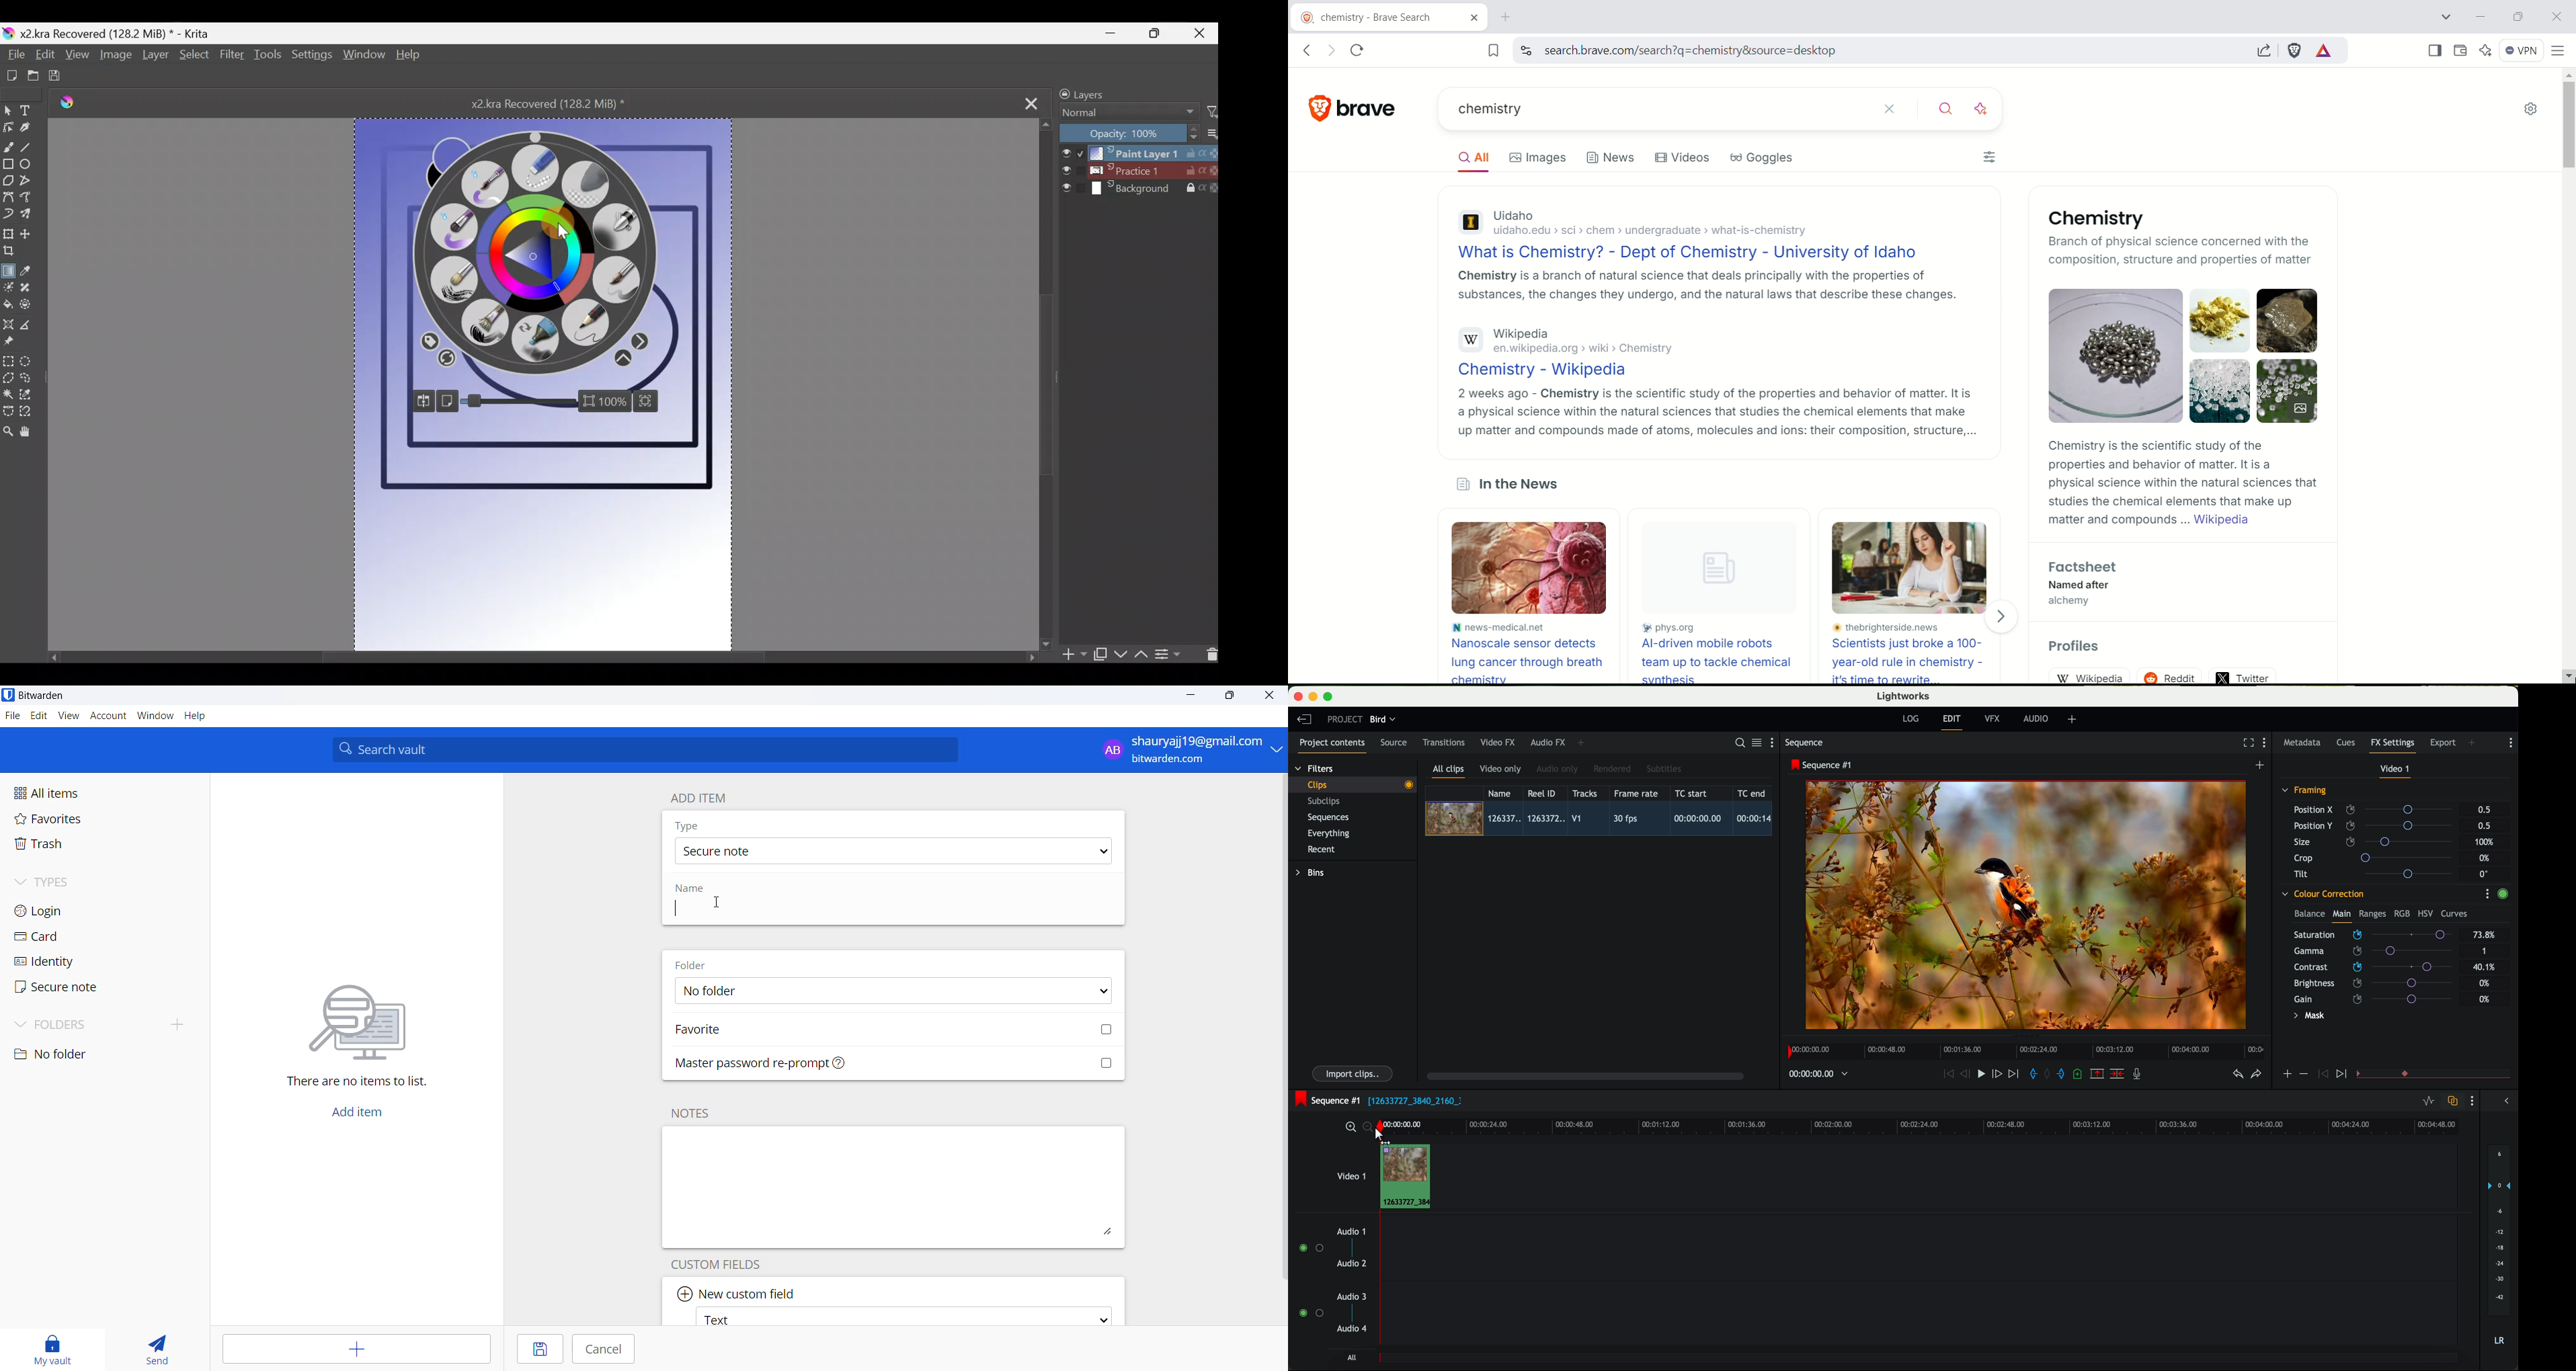 The width and height of the screenshot is (2576, 1372). I want to click on Draw a gradient, so click(9, 268).